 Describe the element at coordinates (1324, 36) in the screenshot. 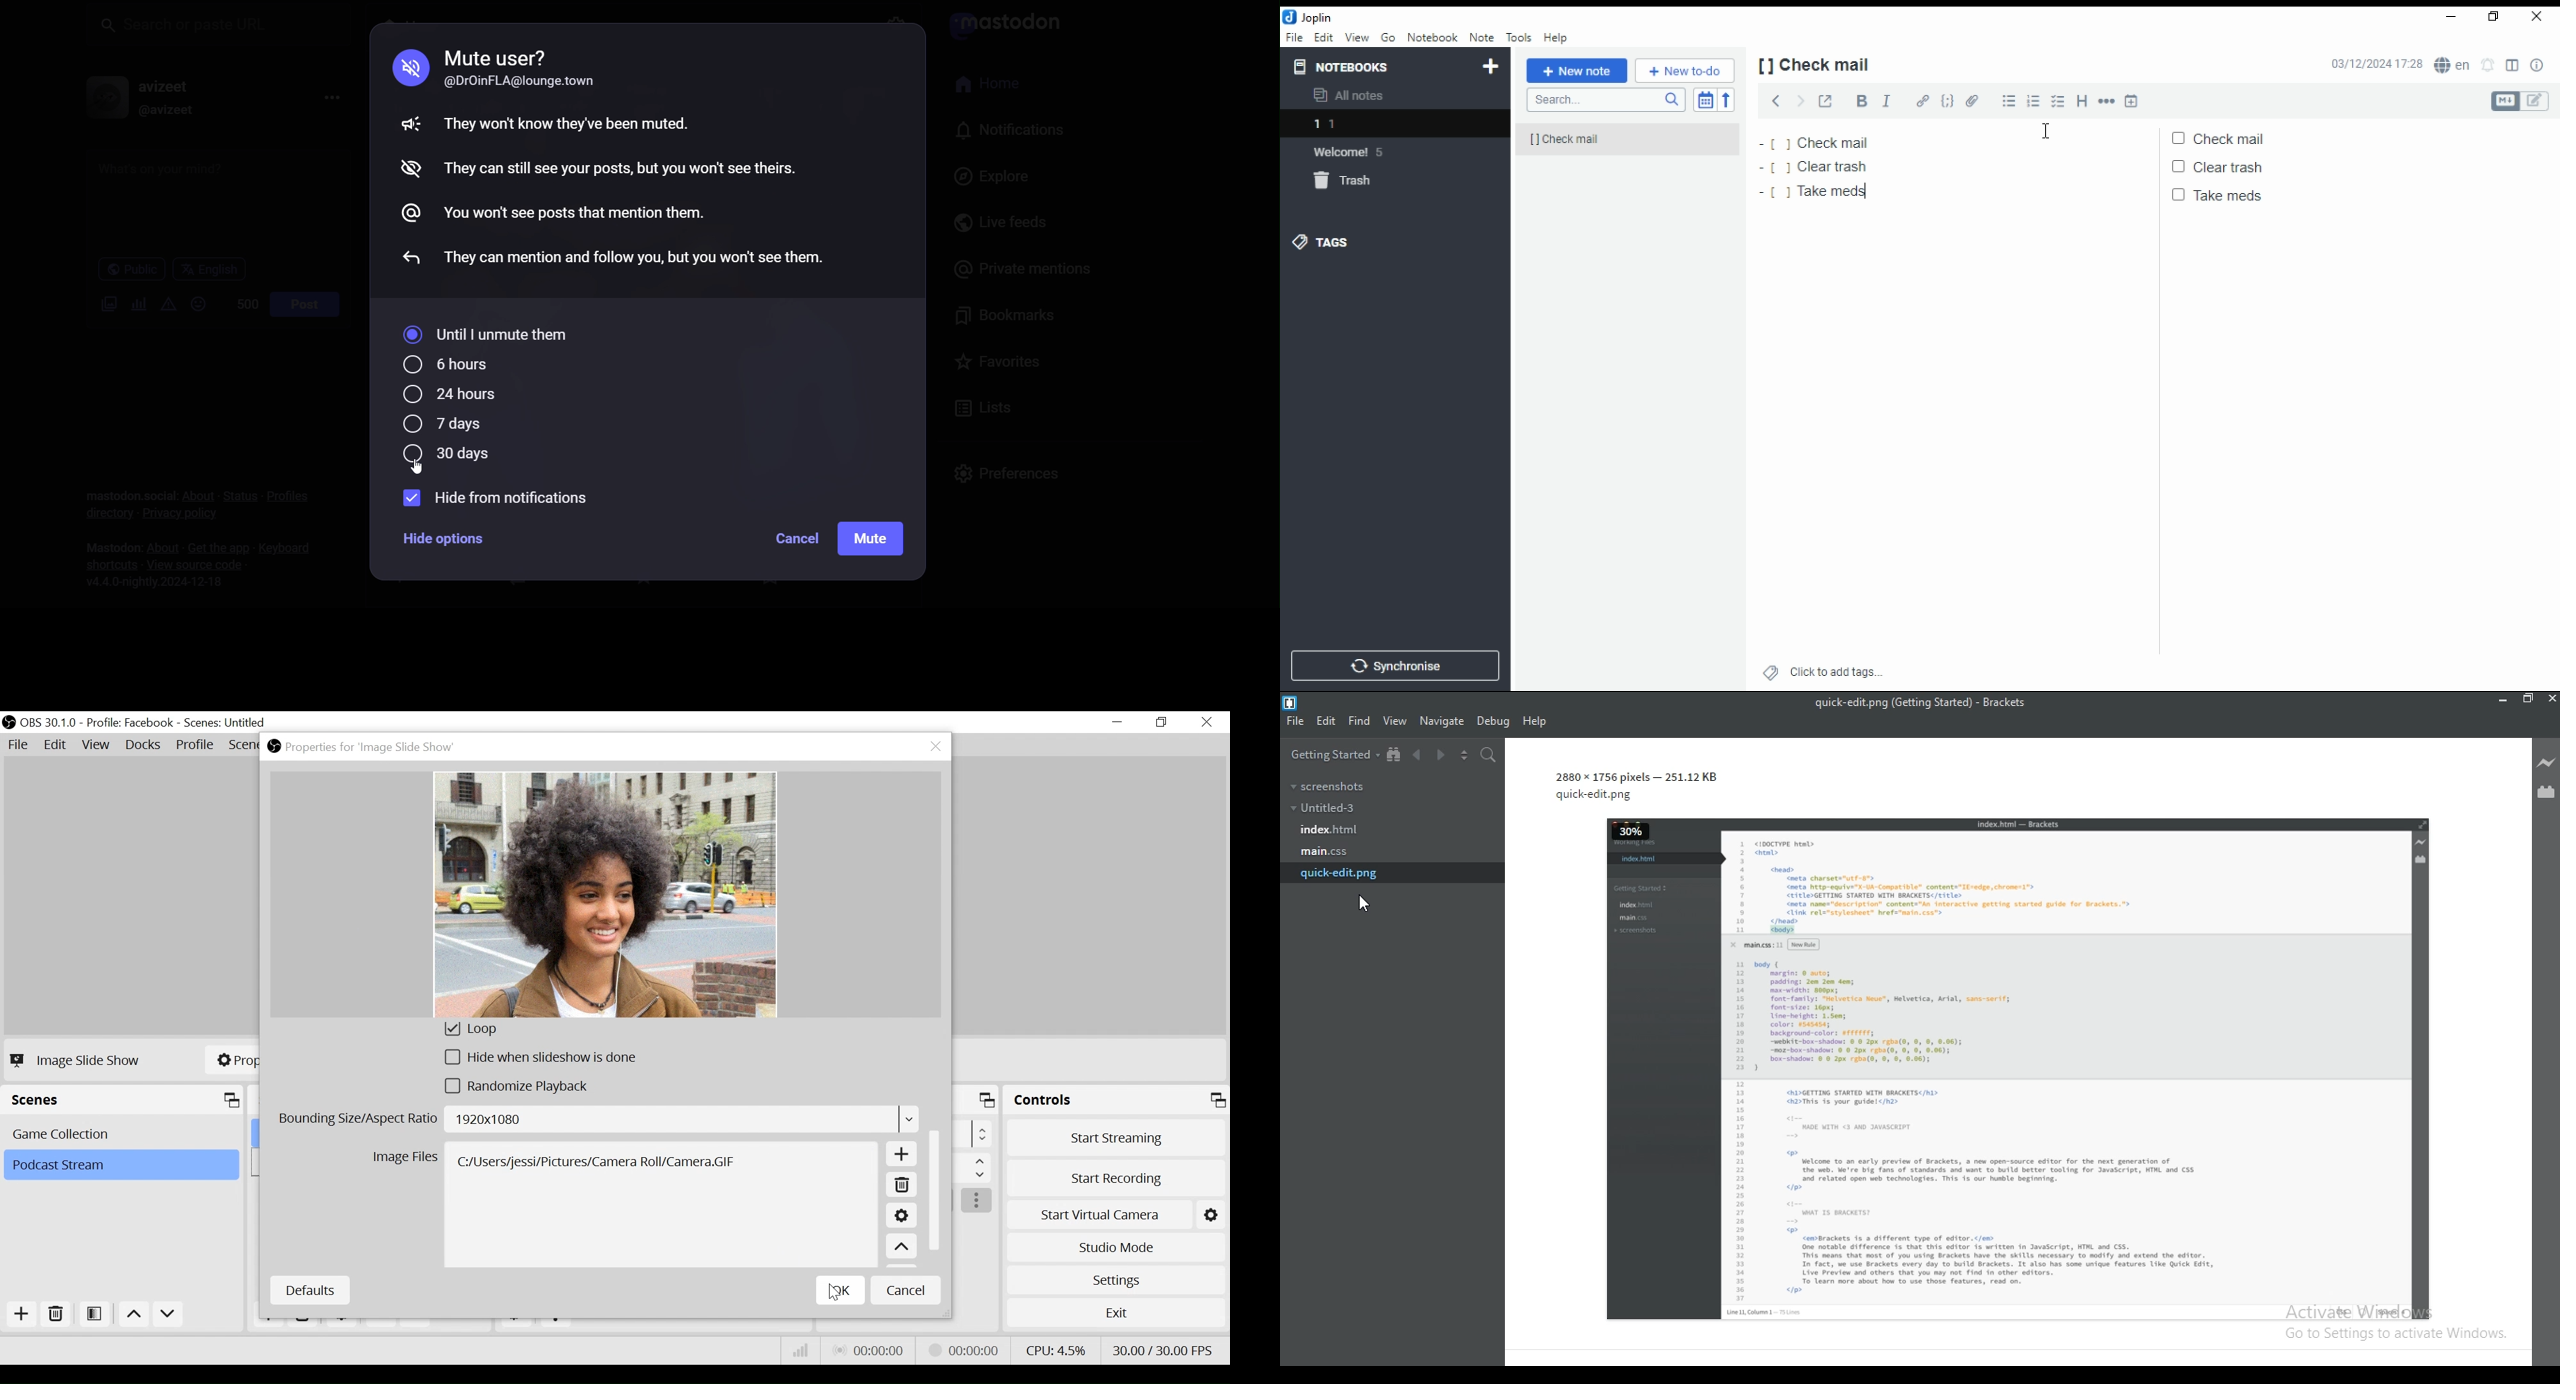

I see `edit` at that location.